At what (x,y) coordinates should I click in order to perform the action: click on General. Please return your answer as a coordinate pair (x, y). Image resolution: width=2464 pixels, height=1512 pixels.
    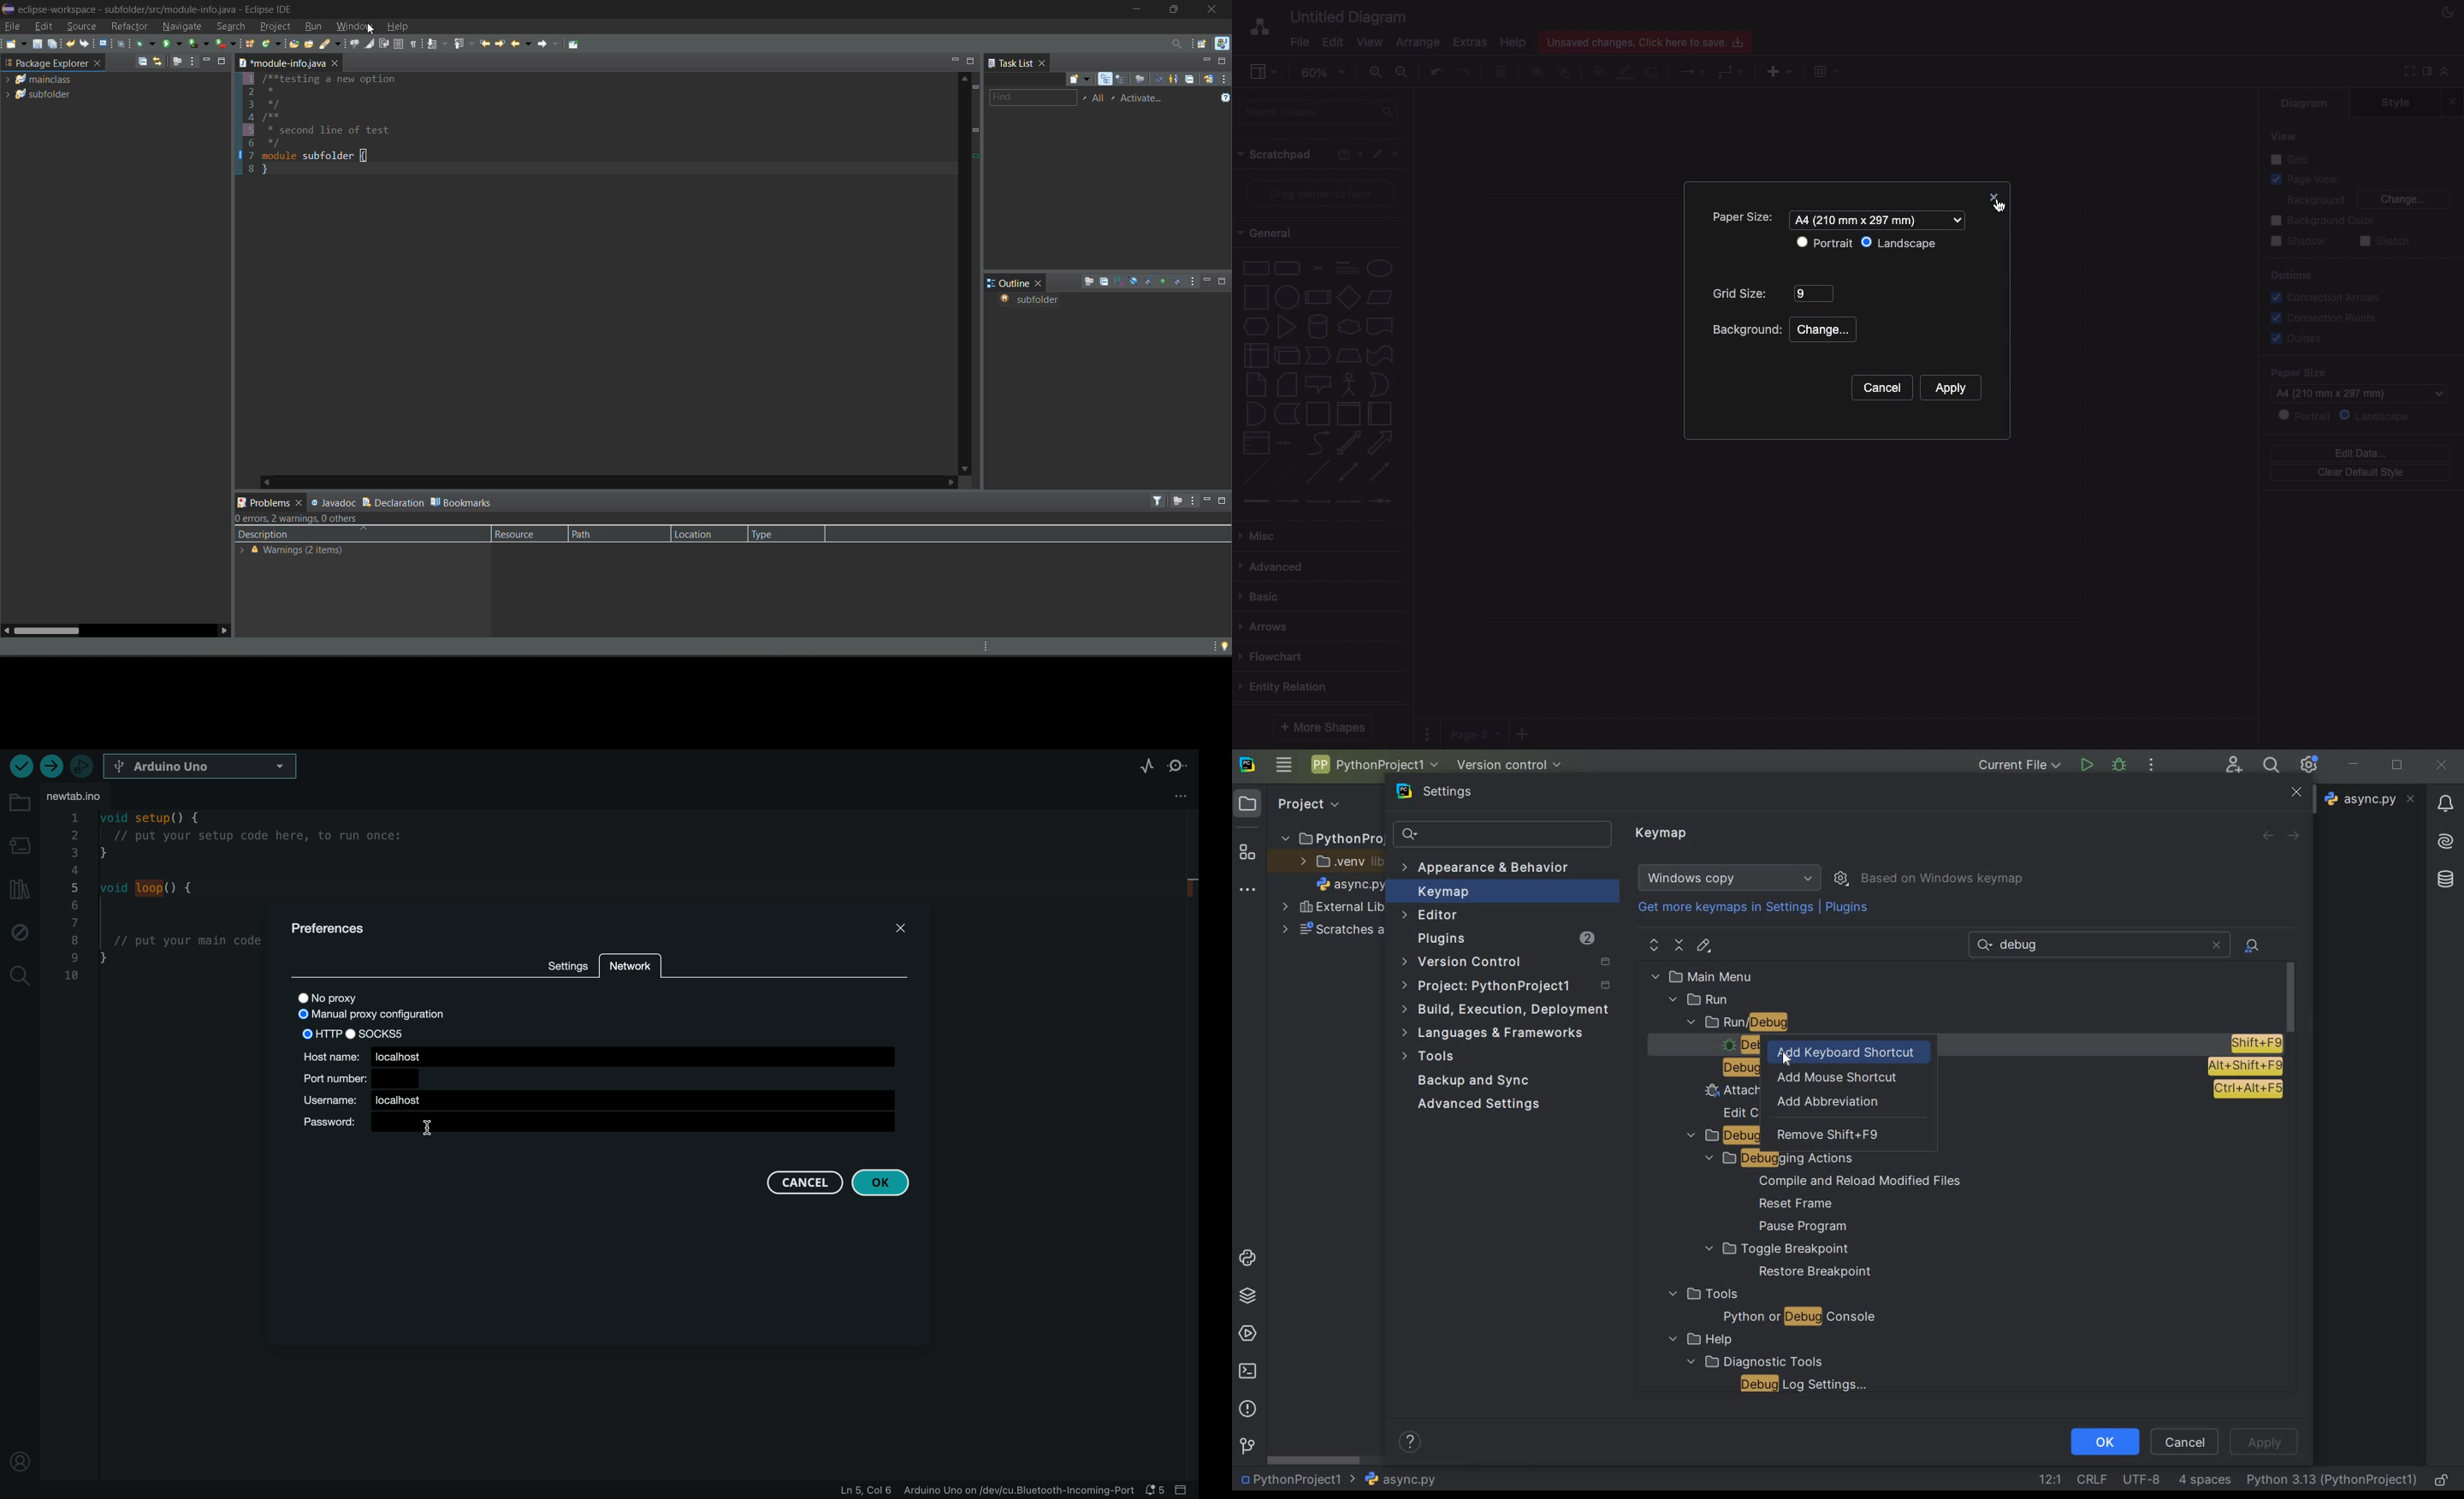
    Looking at the image, I should click on (1273, 233).